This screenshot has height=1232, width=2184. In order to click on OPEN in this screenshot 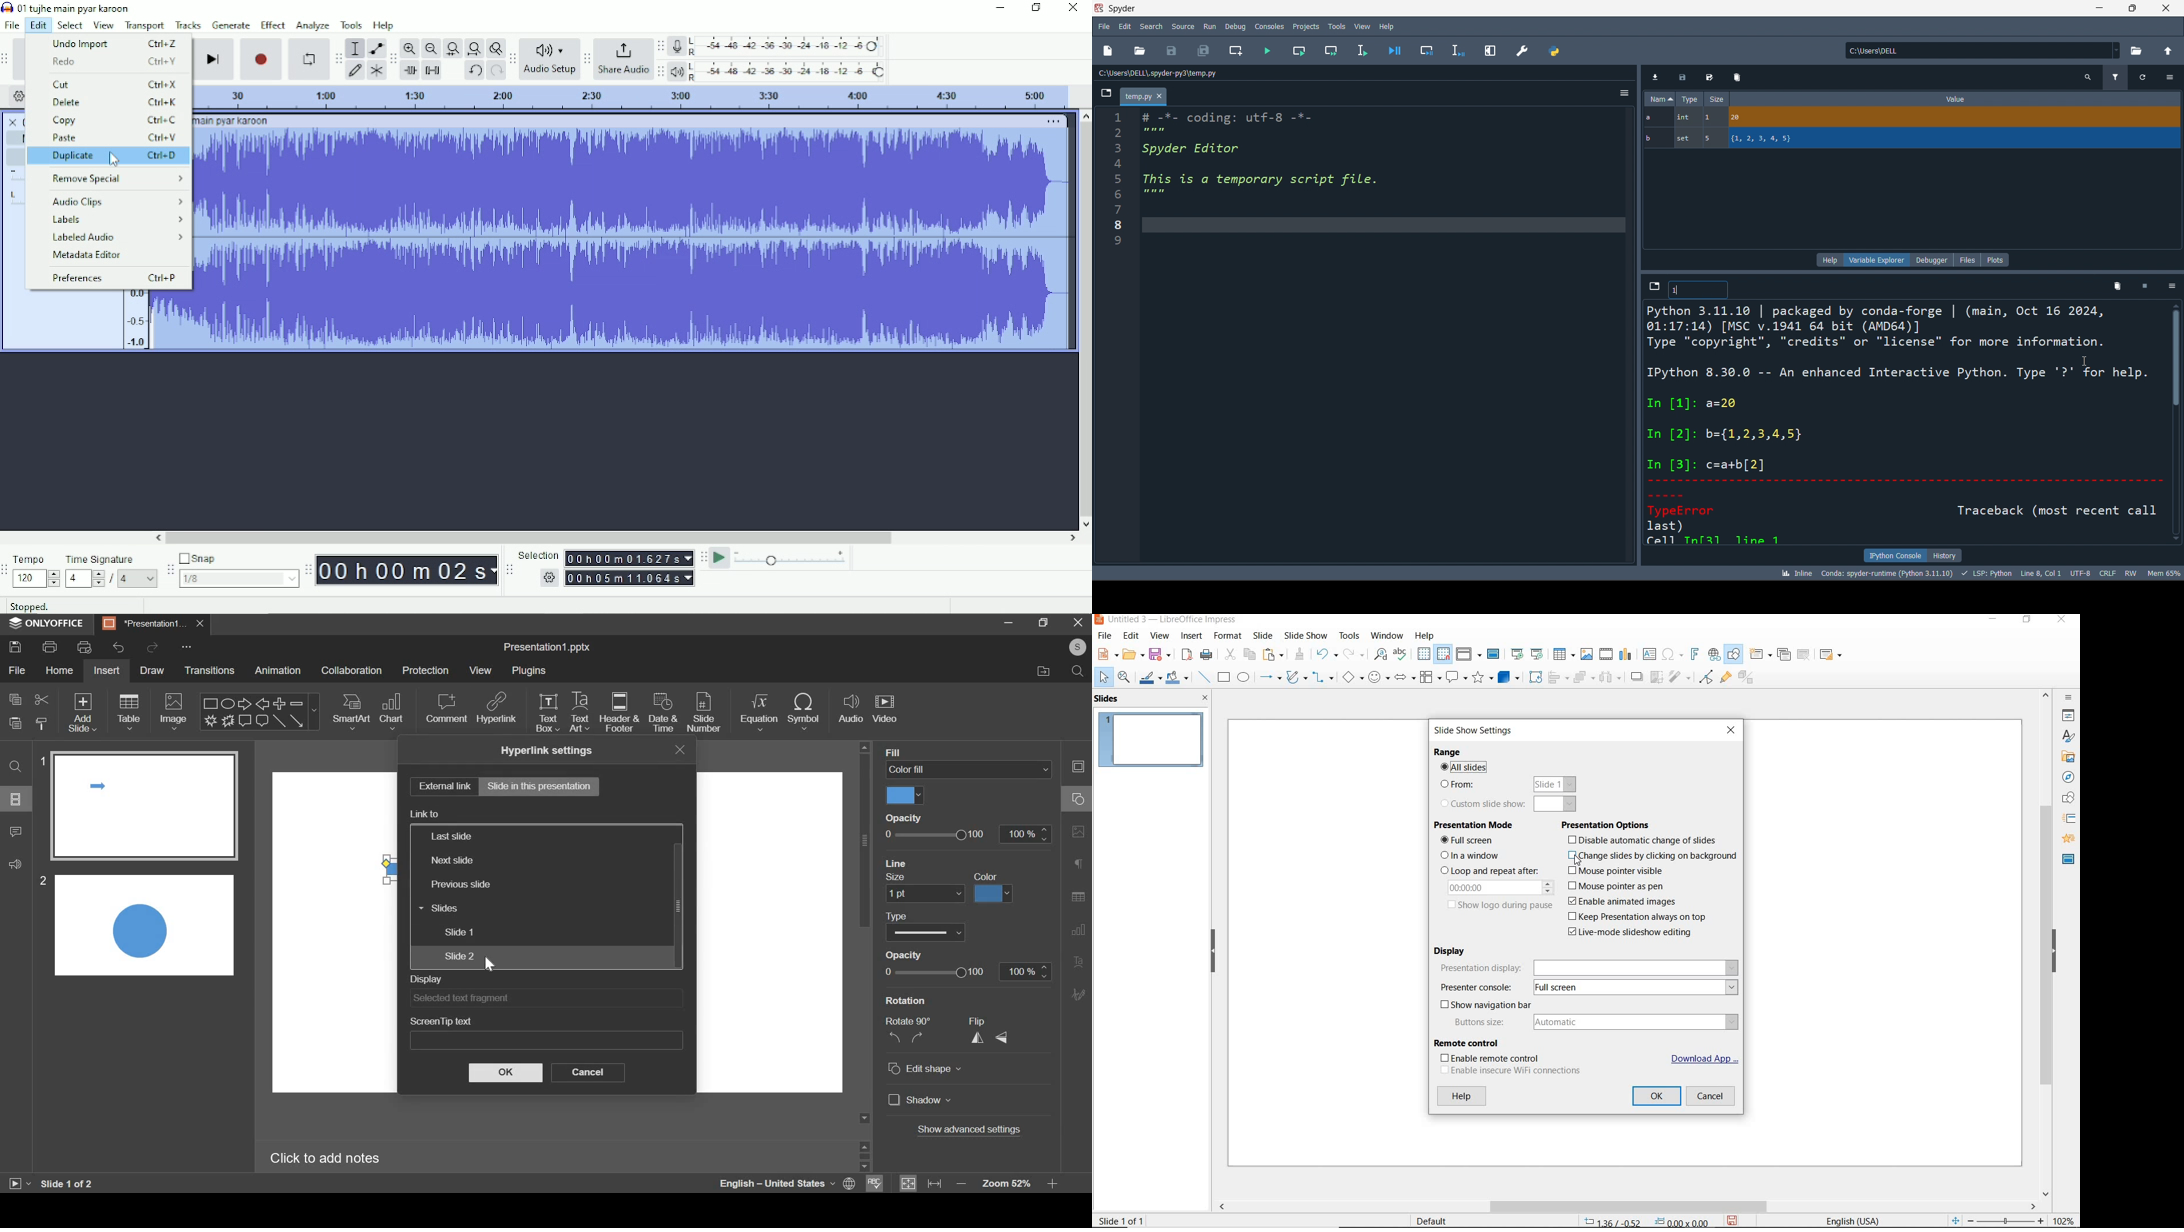, I will do `click(1133, 654)`.